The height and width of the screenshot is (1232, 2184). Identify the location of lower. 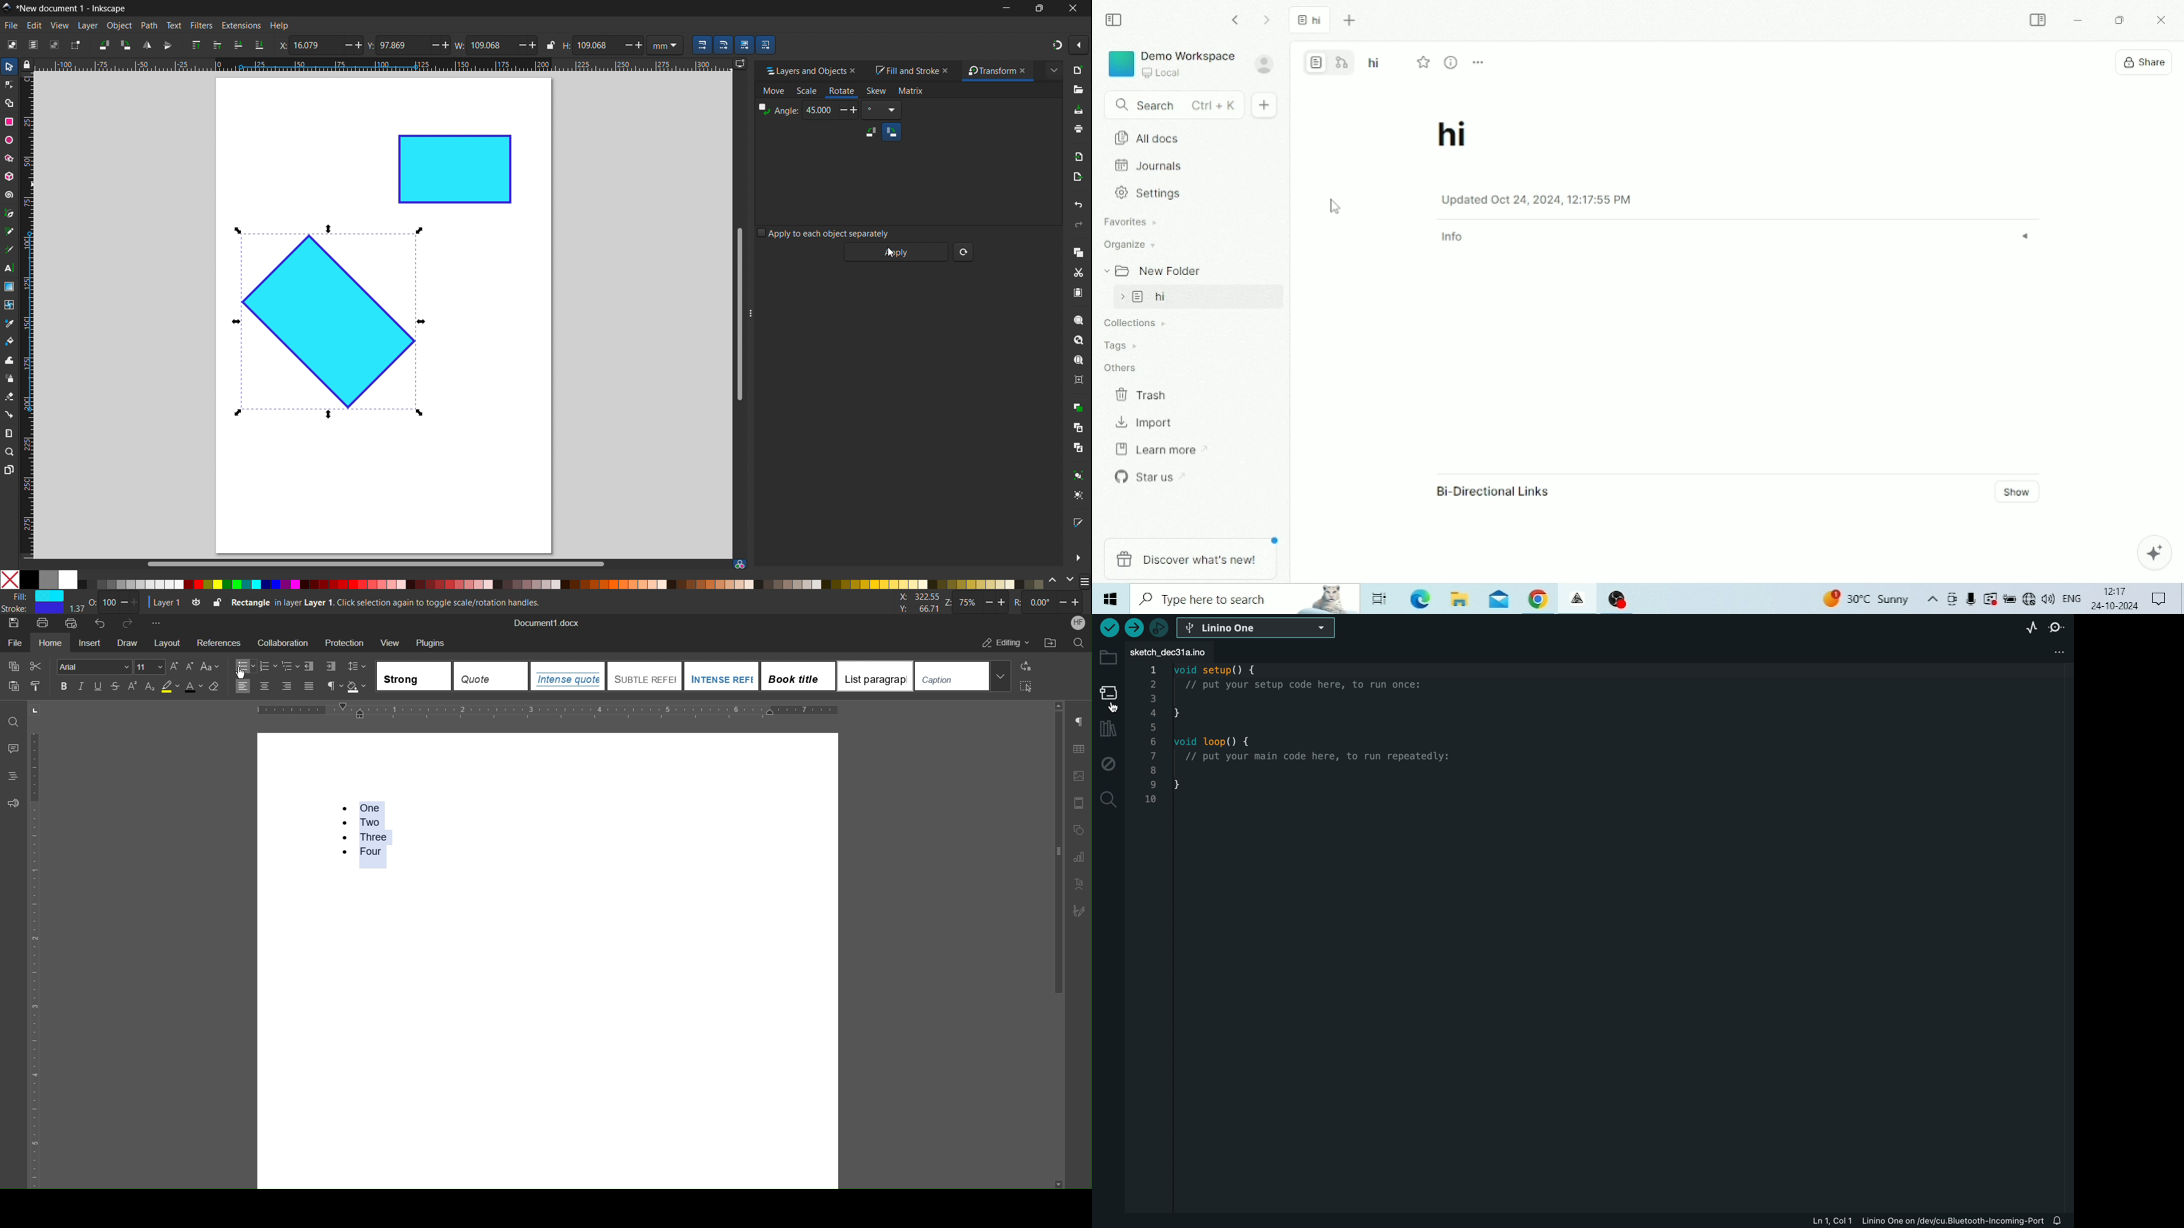
(238, 44).